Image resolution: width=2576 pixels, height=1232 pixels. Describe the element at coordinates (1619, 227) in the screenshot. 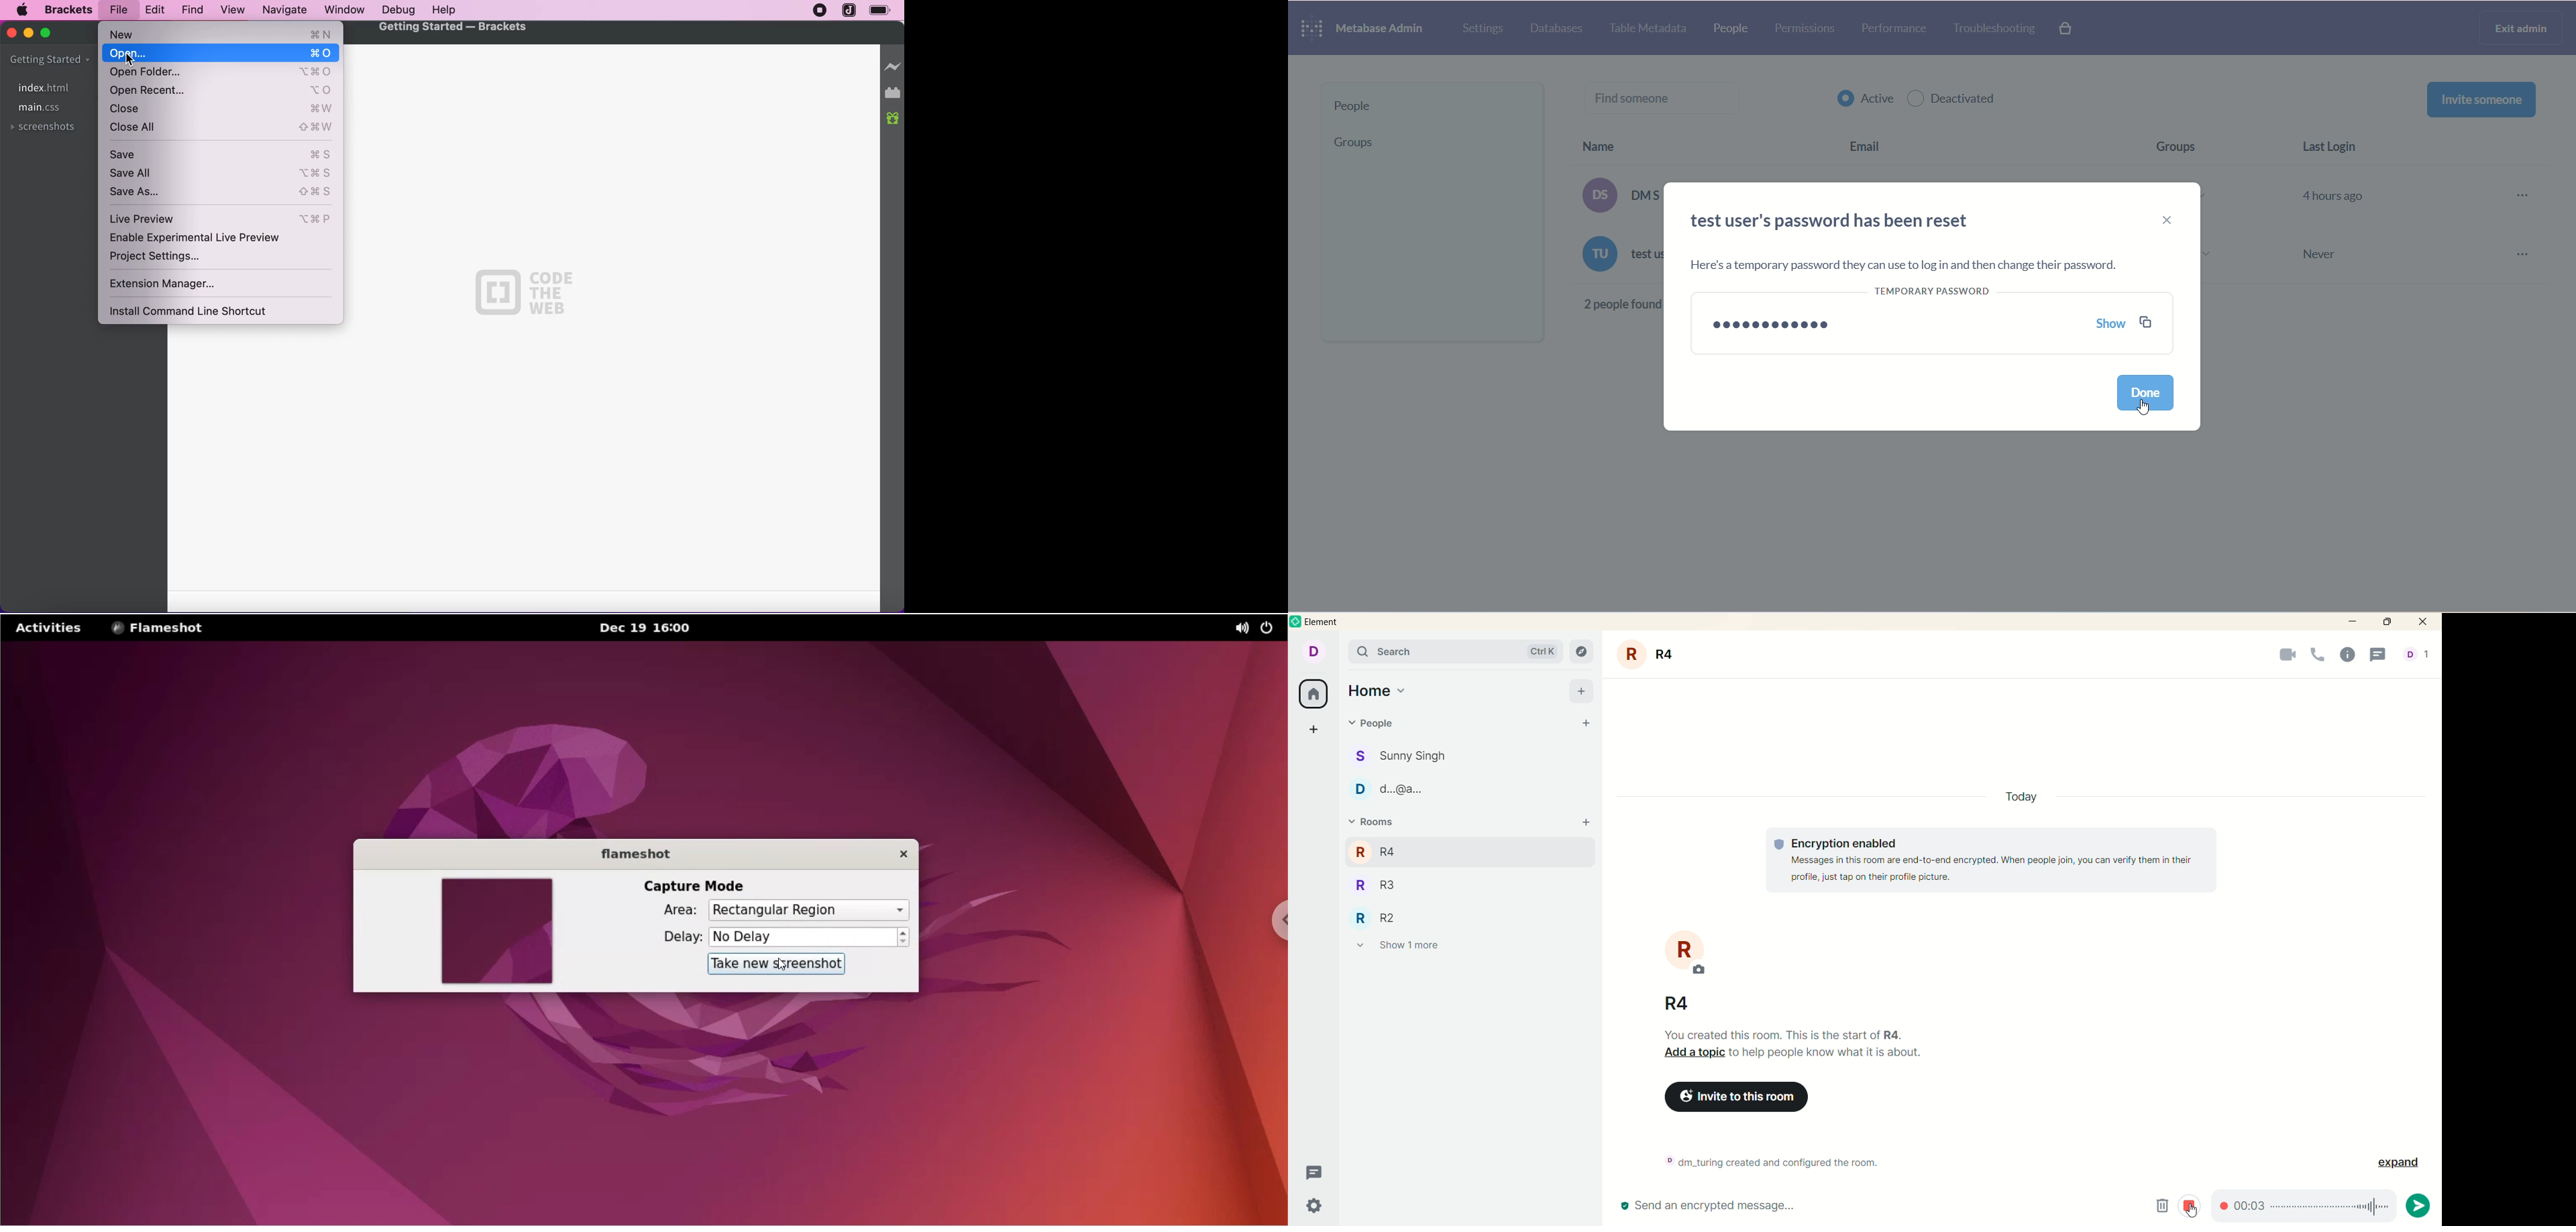

I see `text` at that location.